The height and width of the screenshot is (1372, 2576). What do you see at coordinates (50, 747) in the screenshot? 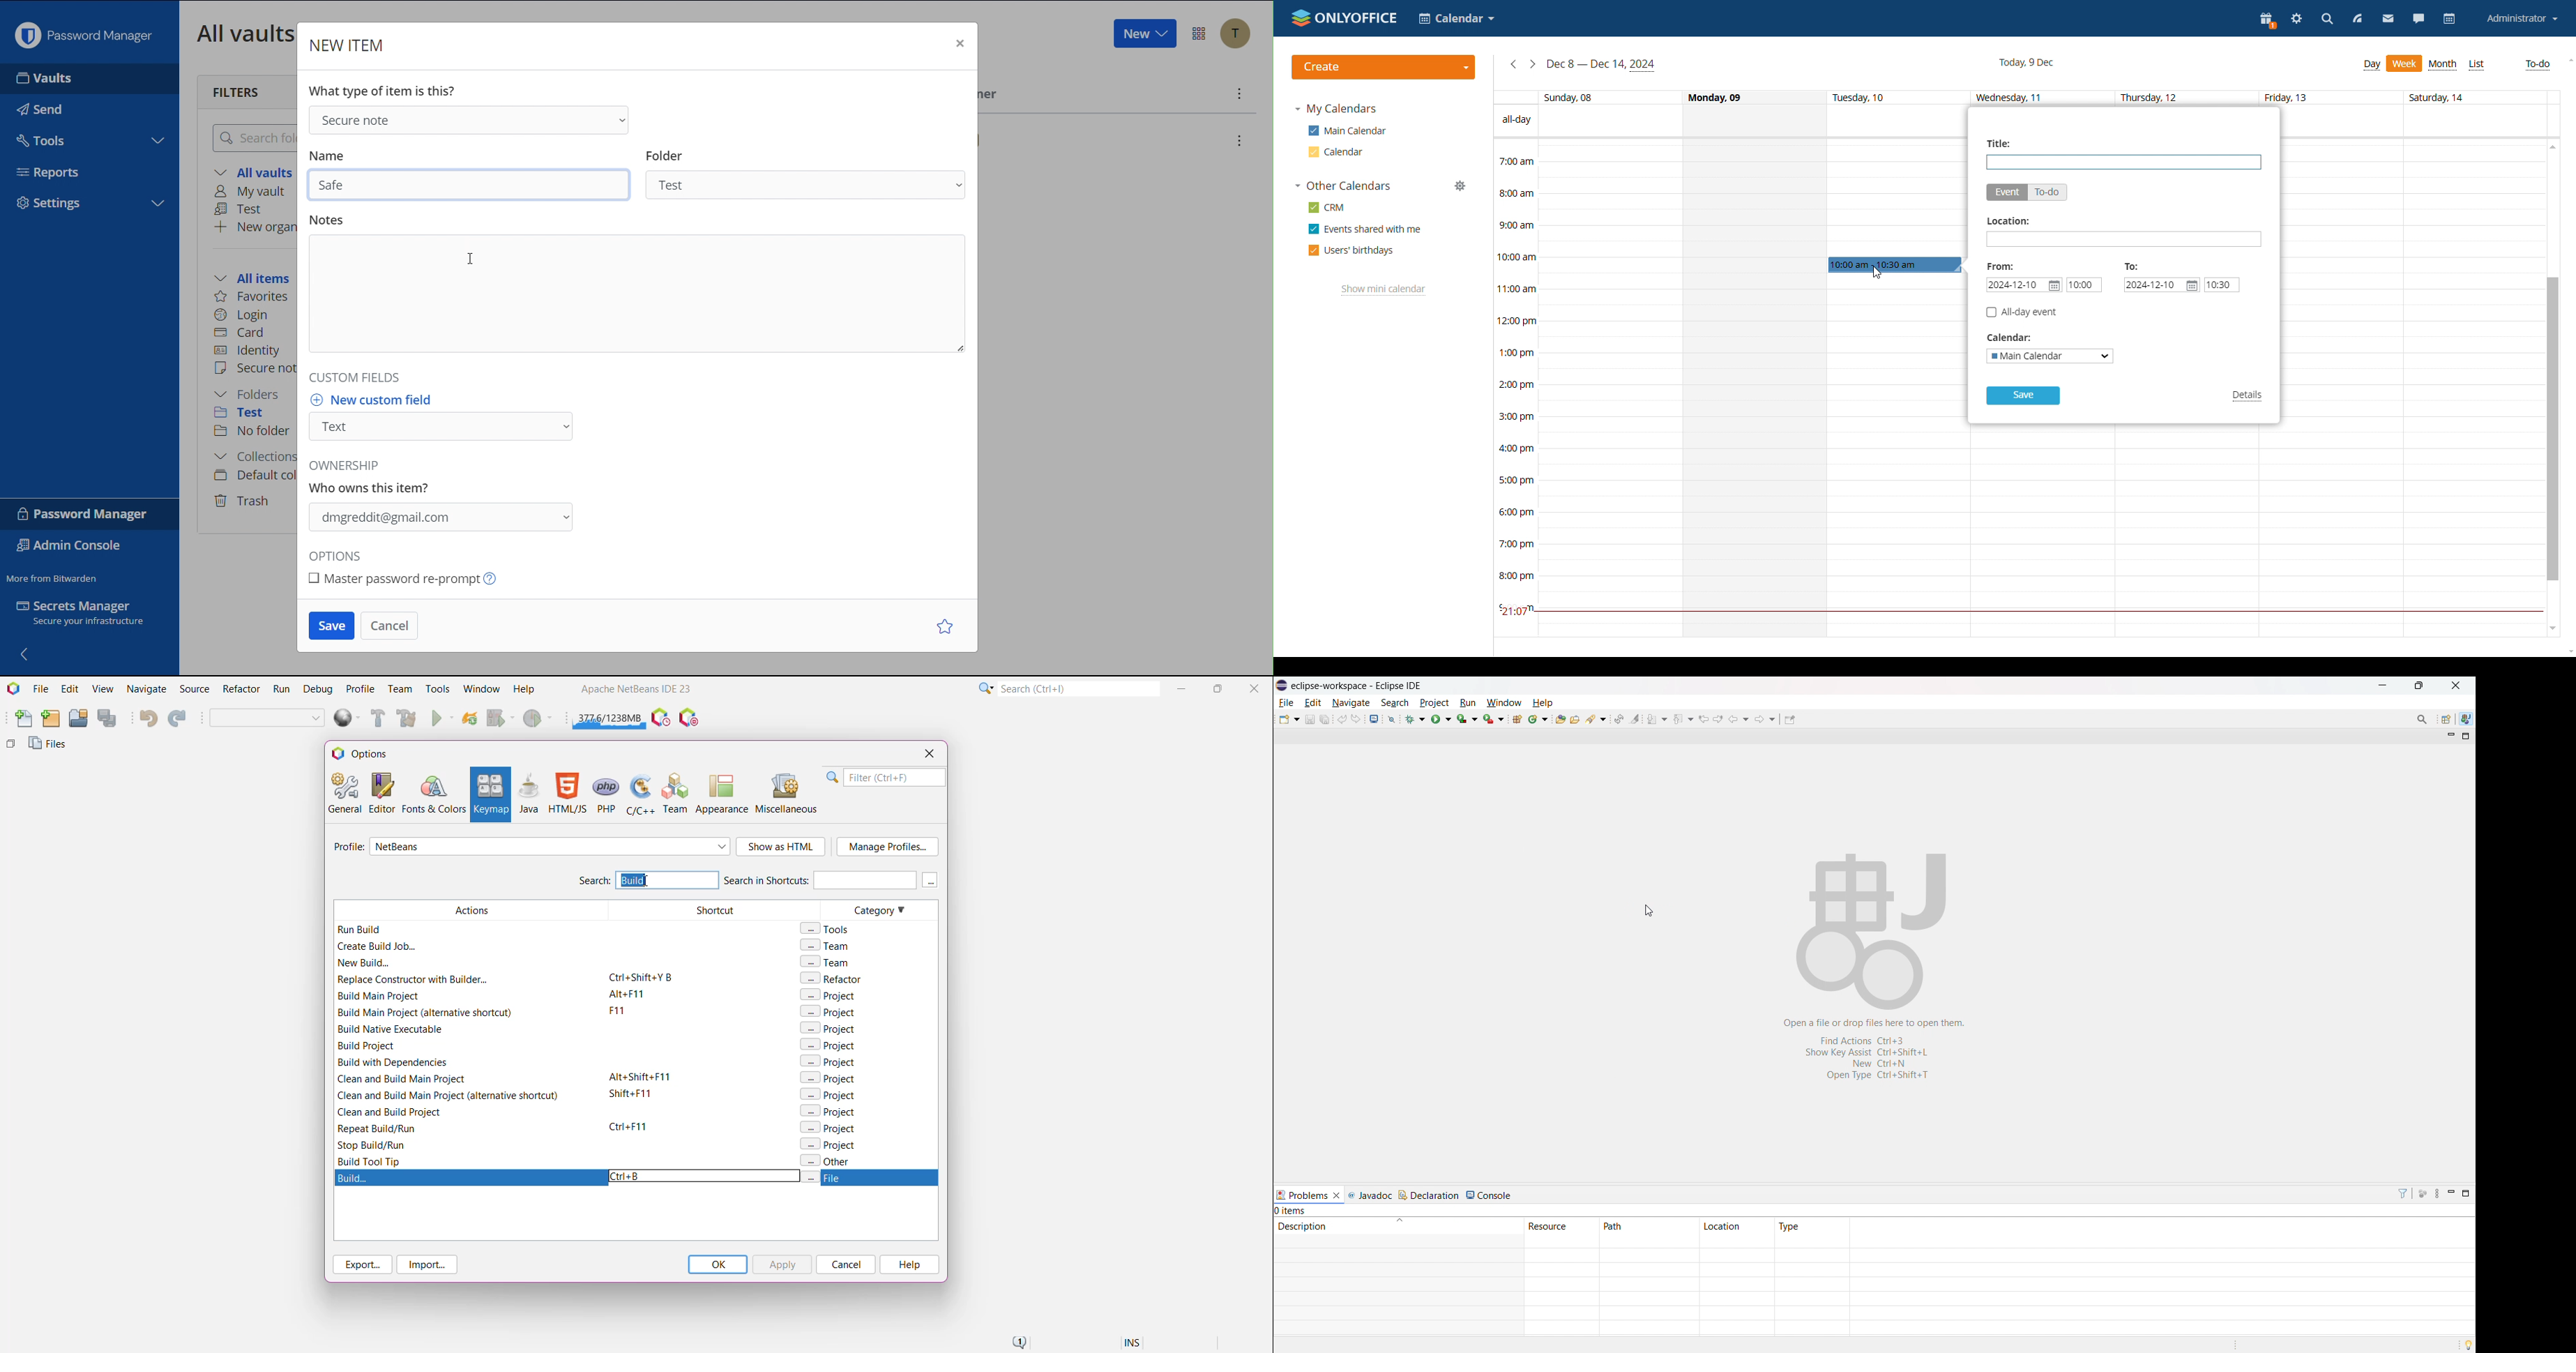
I see `Files` at bounding box center [50, 747].